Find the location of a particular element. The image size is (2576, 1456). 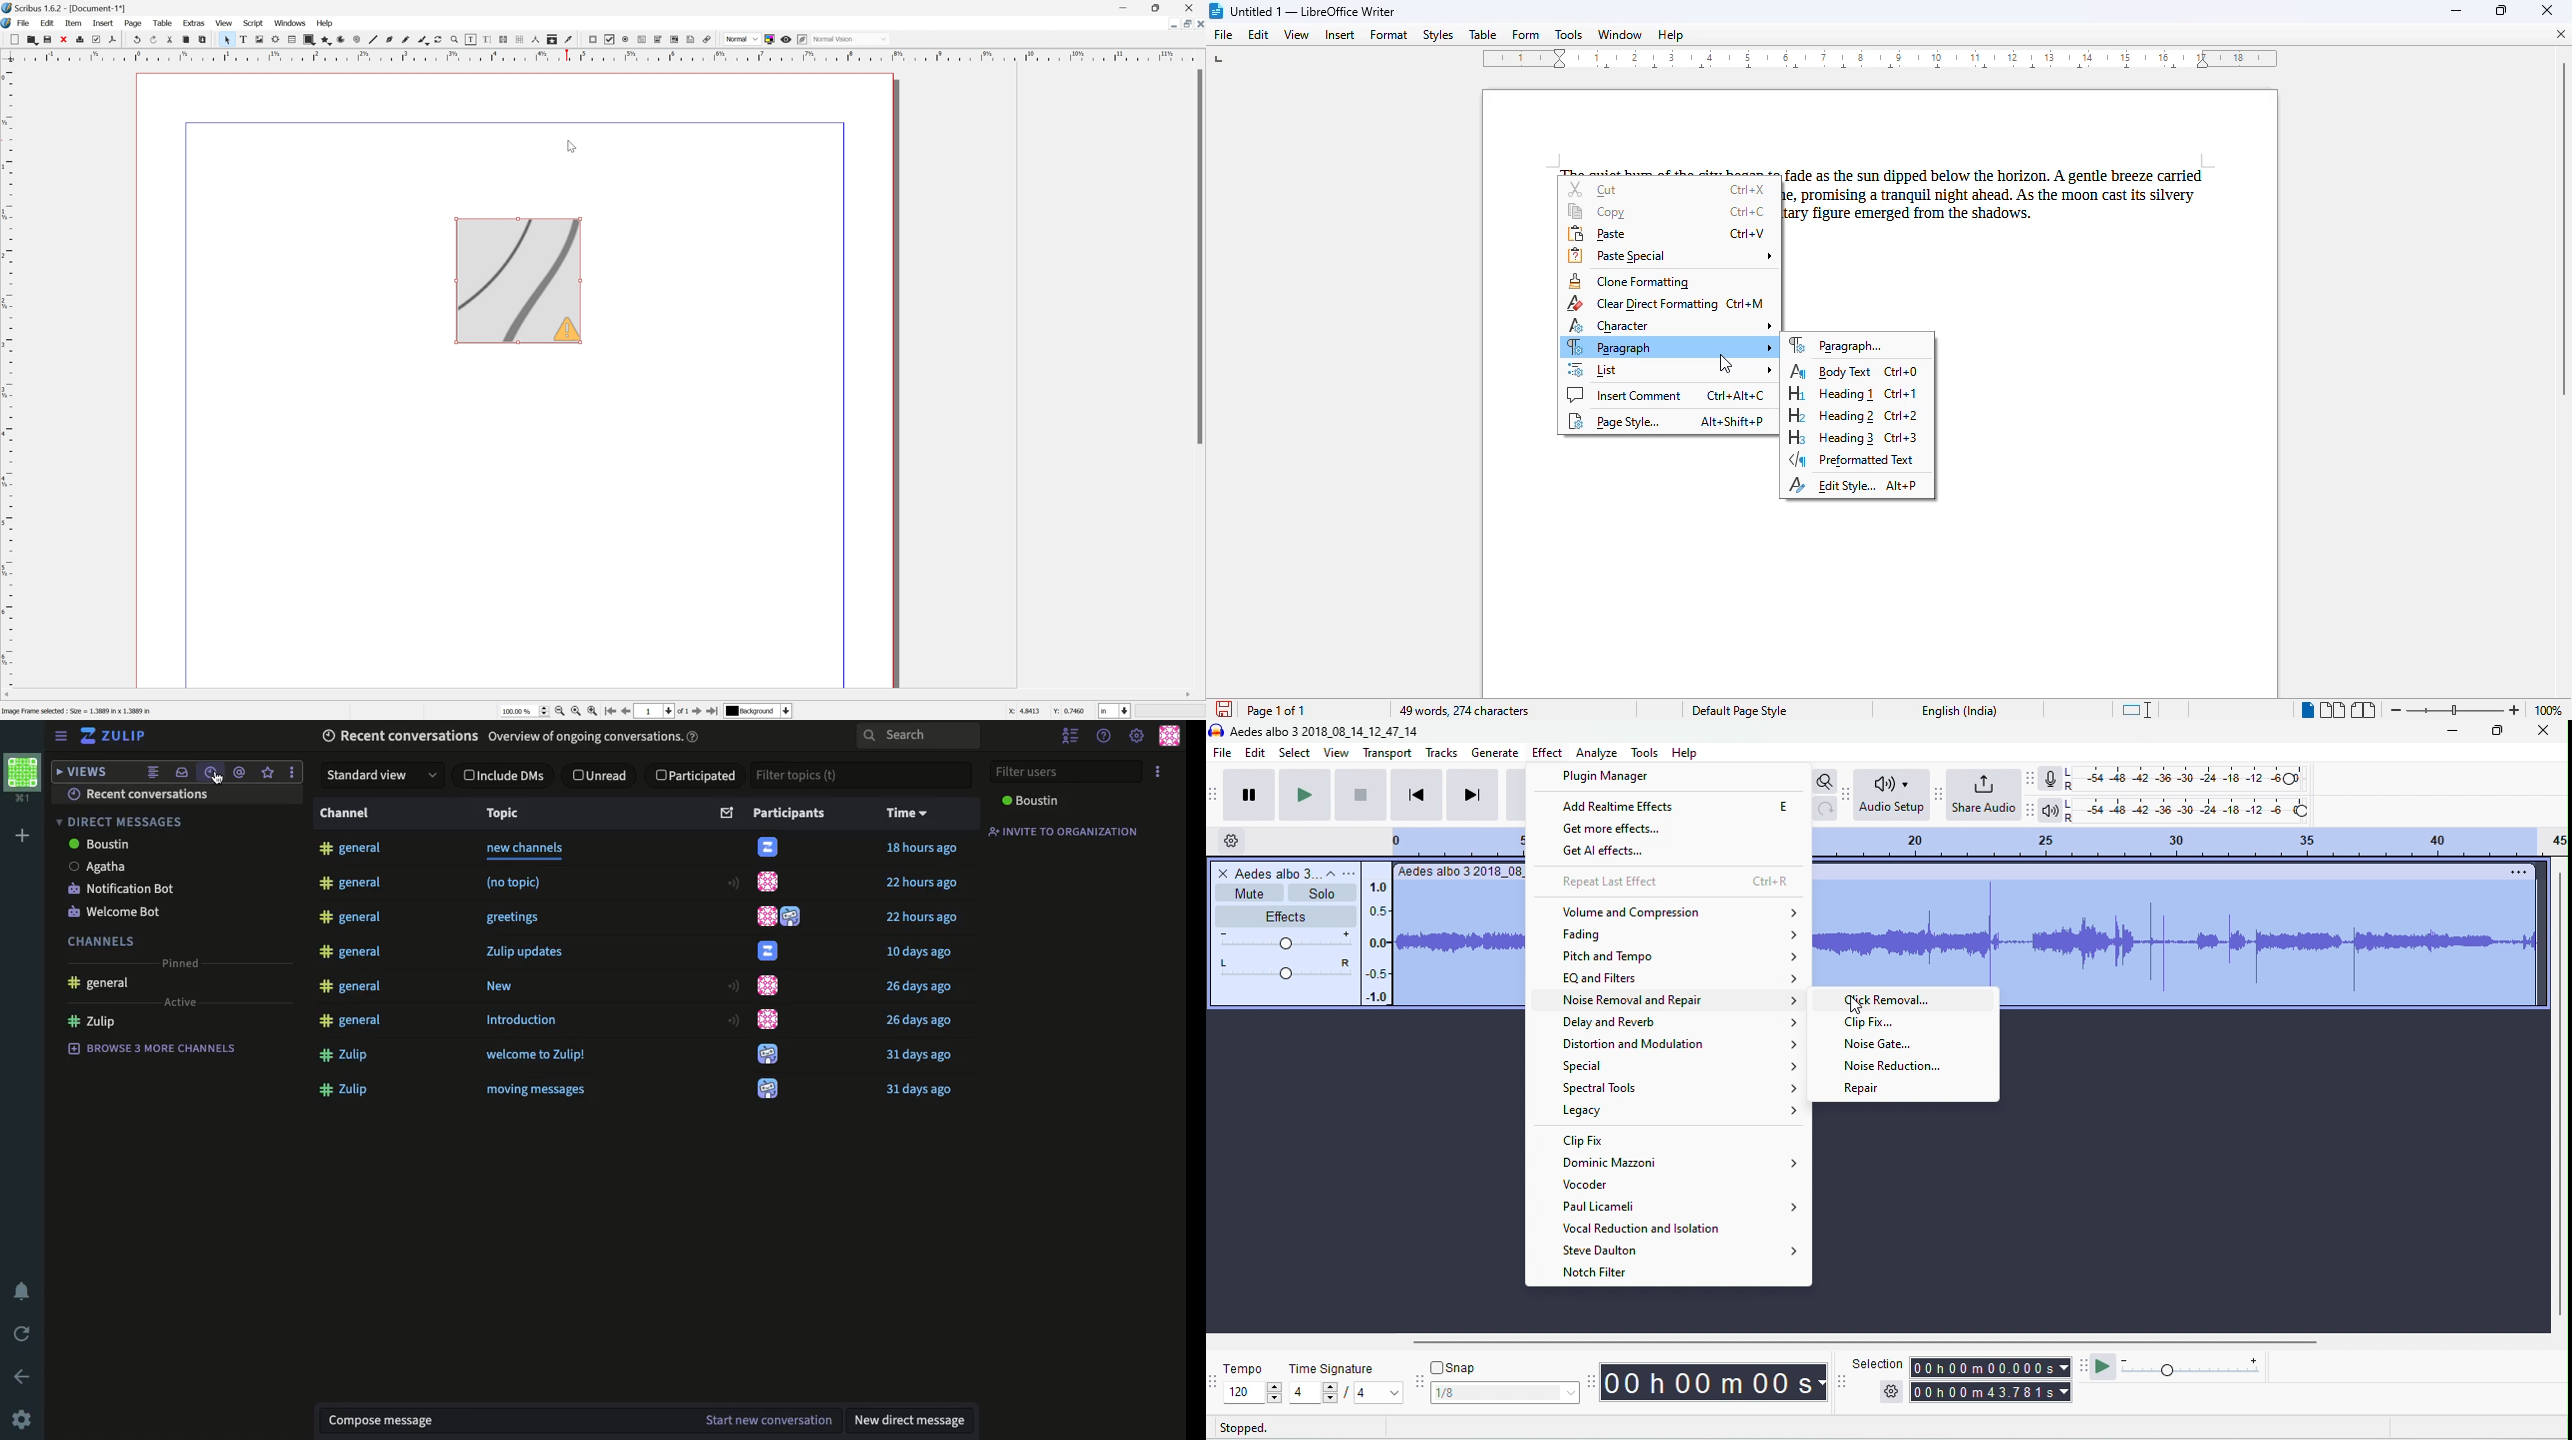

notification bot is located at coordinates (119, 890).